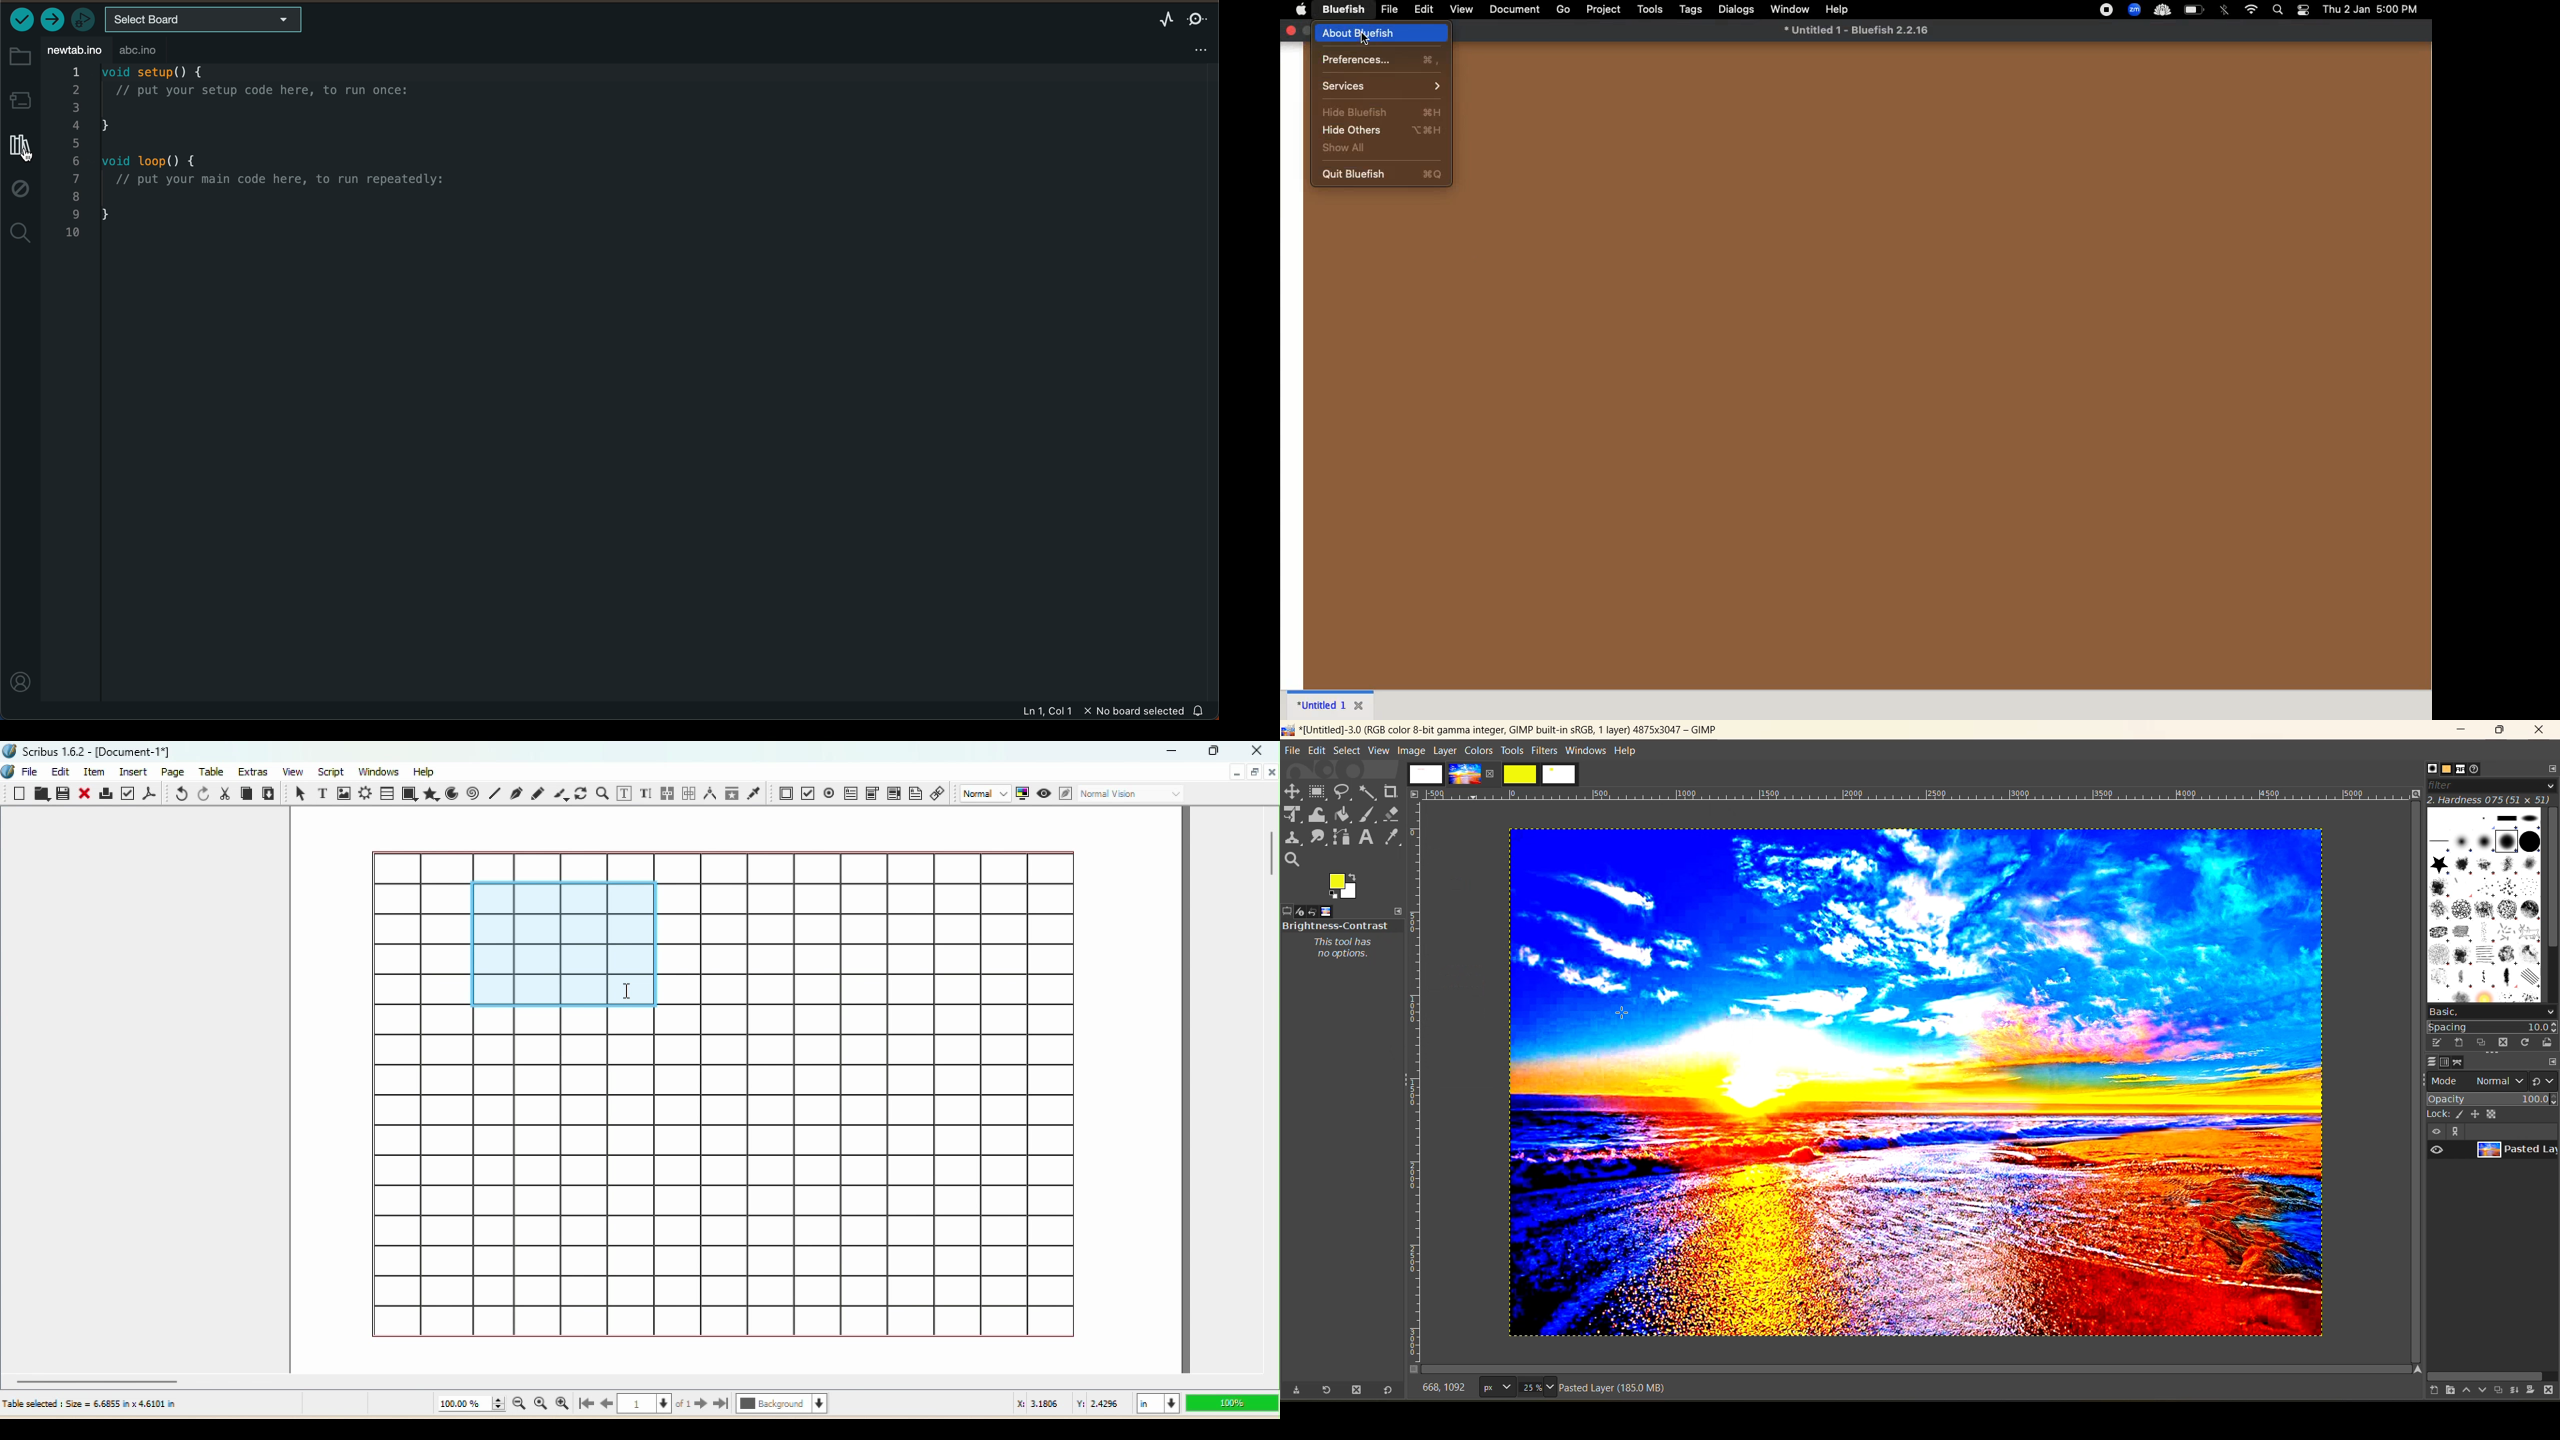 The width and height of the screenshot is (2576, 1456). Describe the element at coordinates (270, 793) in the screenshot. I see `Paste` at that location.